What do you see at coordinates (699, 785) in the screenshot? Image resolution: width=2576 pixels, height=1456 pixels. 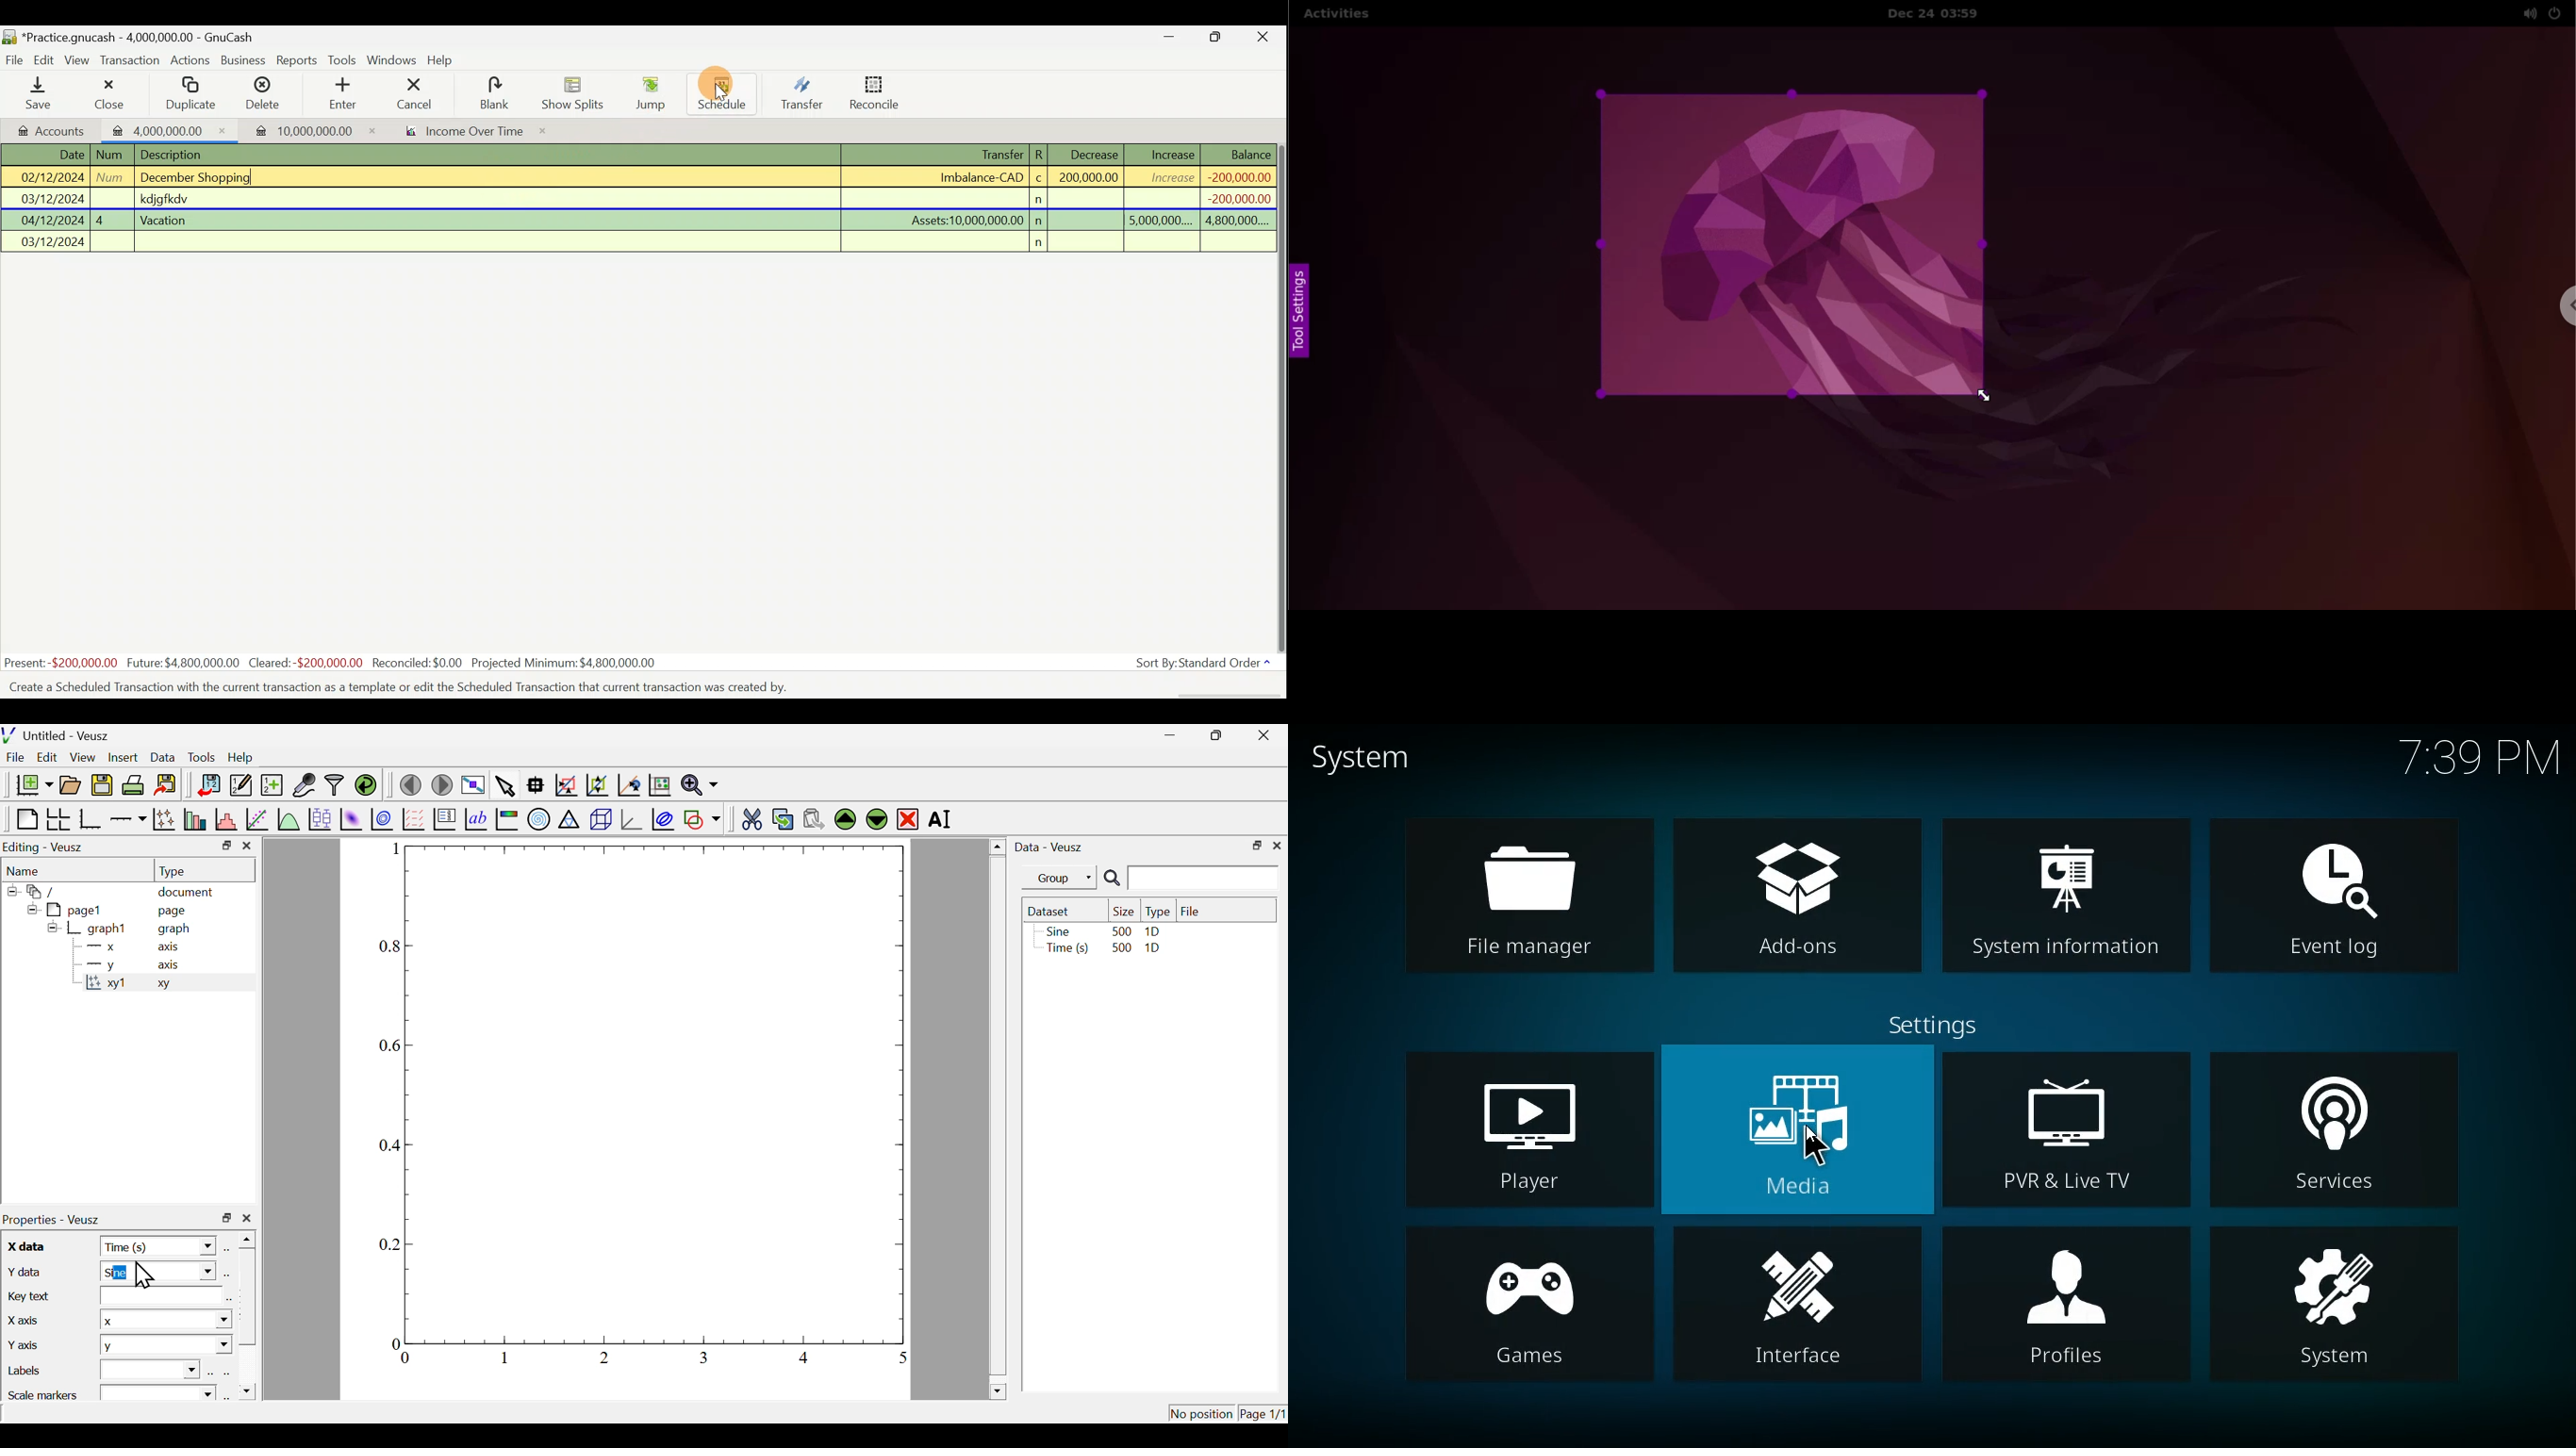 I see `zoom functions` at bounding box center [699, 785].